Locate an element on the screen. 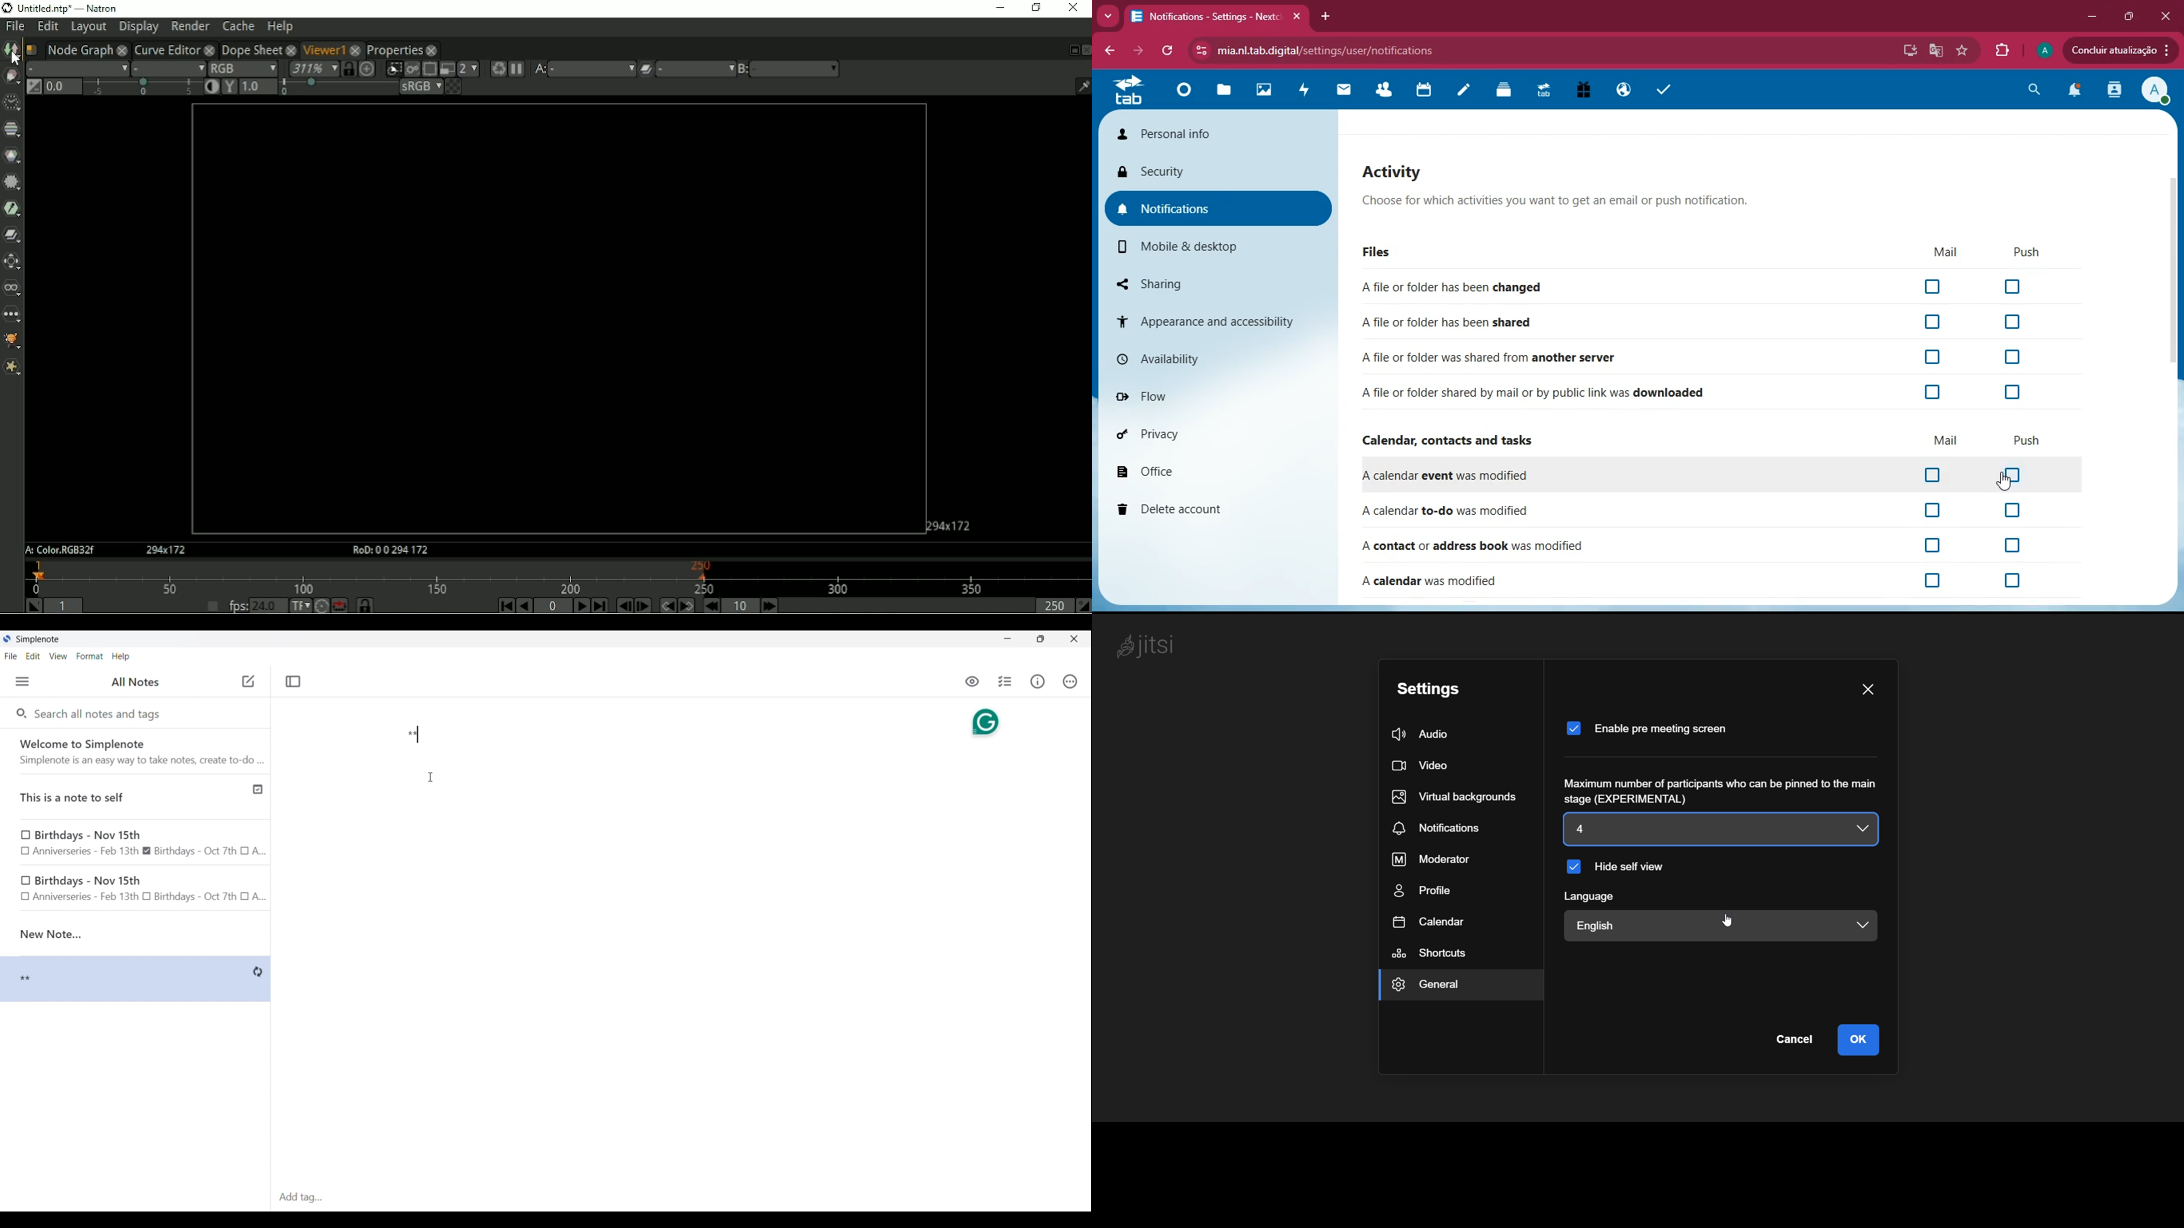 The width and height of the screenshot is (2184, 1232). desktop is located at coordinates (1907, 52).